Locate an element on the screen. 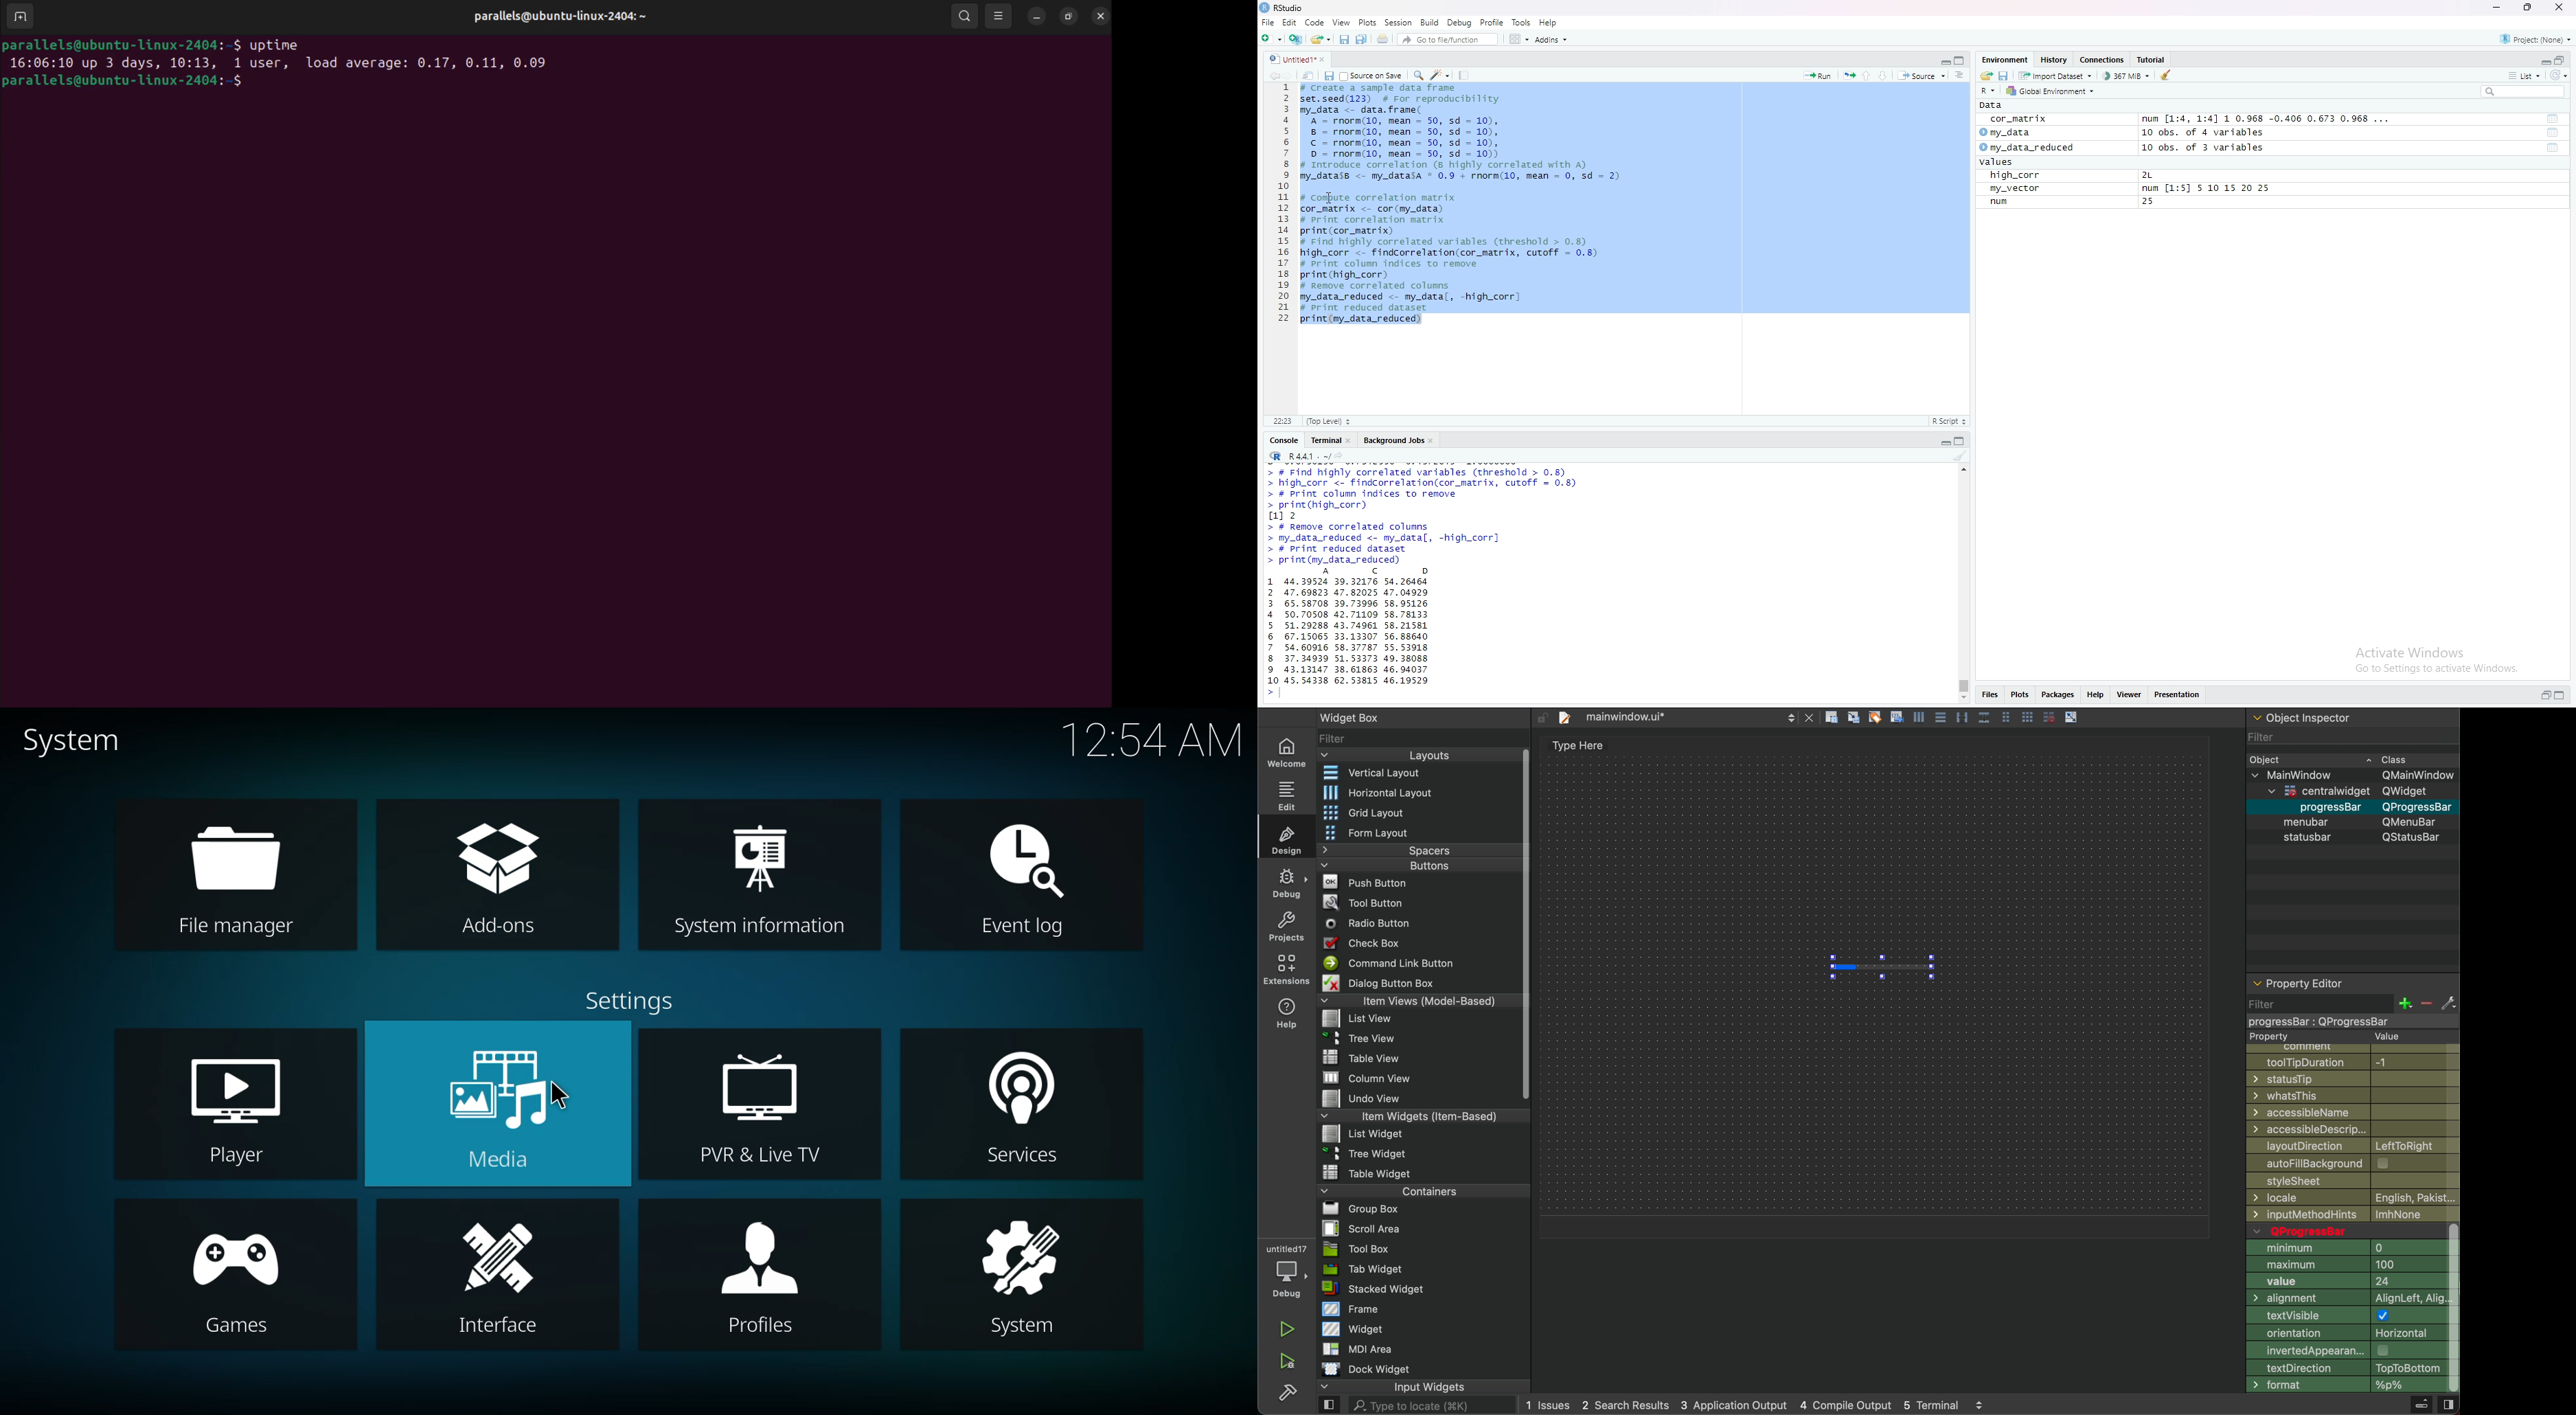 This screenshot has width=2576, height=1428. my_vector num [1:5] 5 10 15 20 25 is located at coordinates (2131, 189).